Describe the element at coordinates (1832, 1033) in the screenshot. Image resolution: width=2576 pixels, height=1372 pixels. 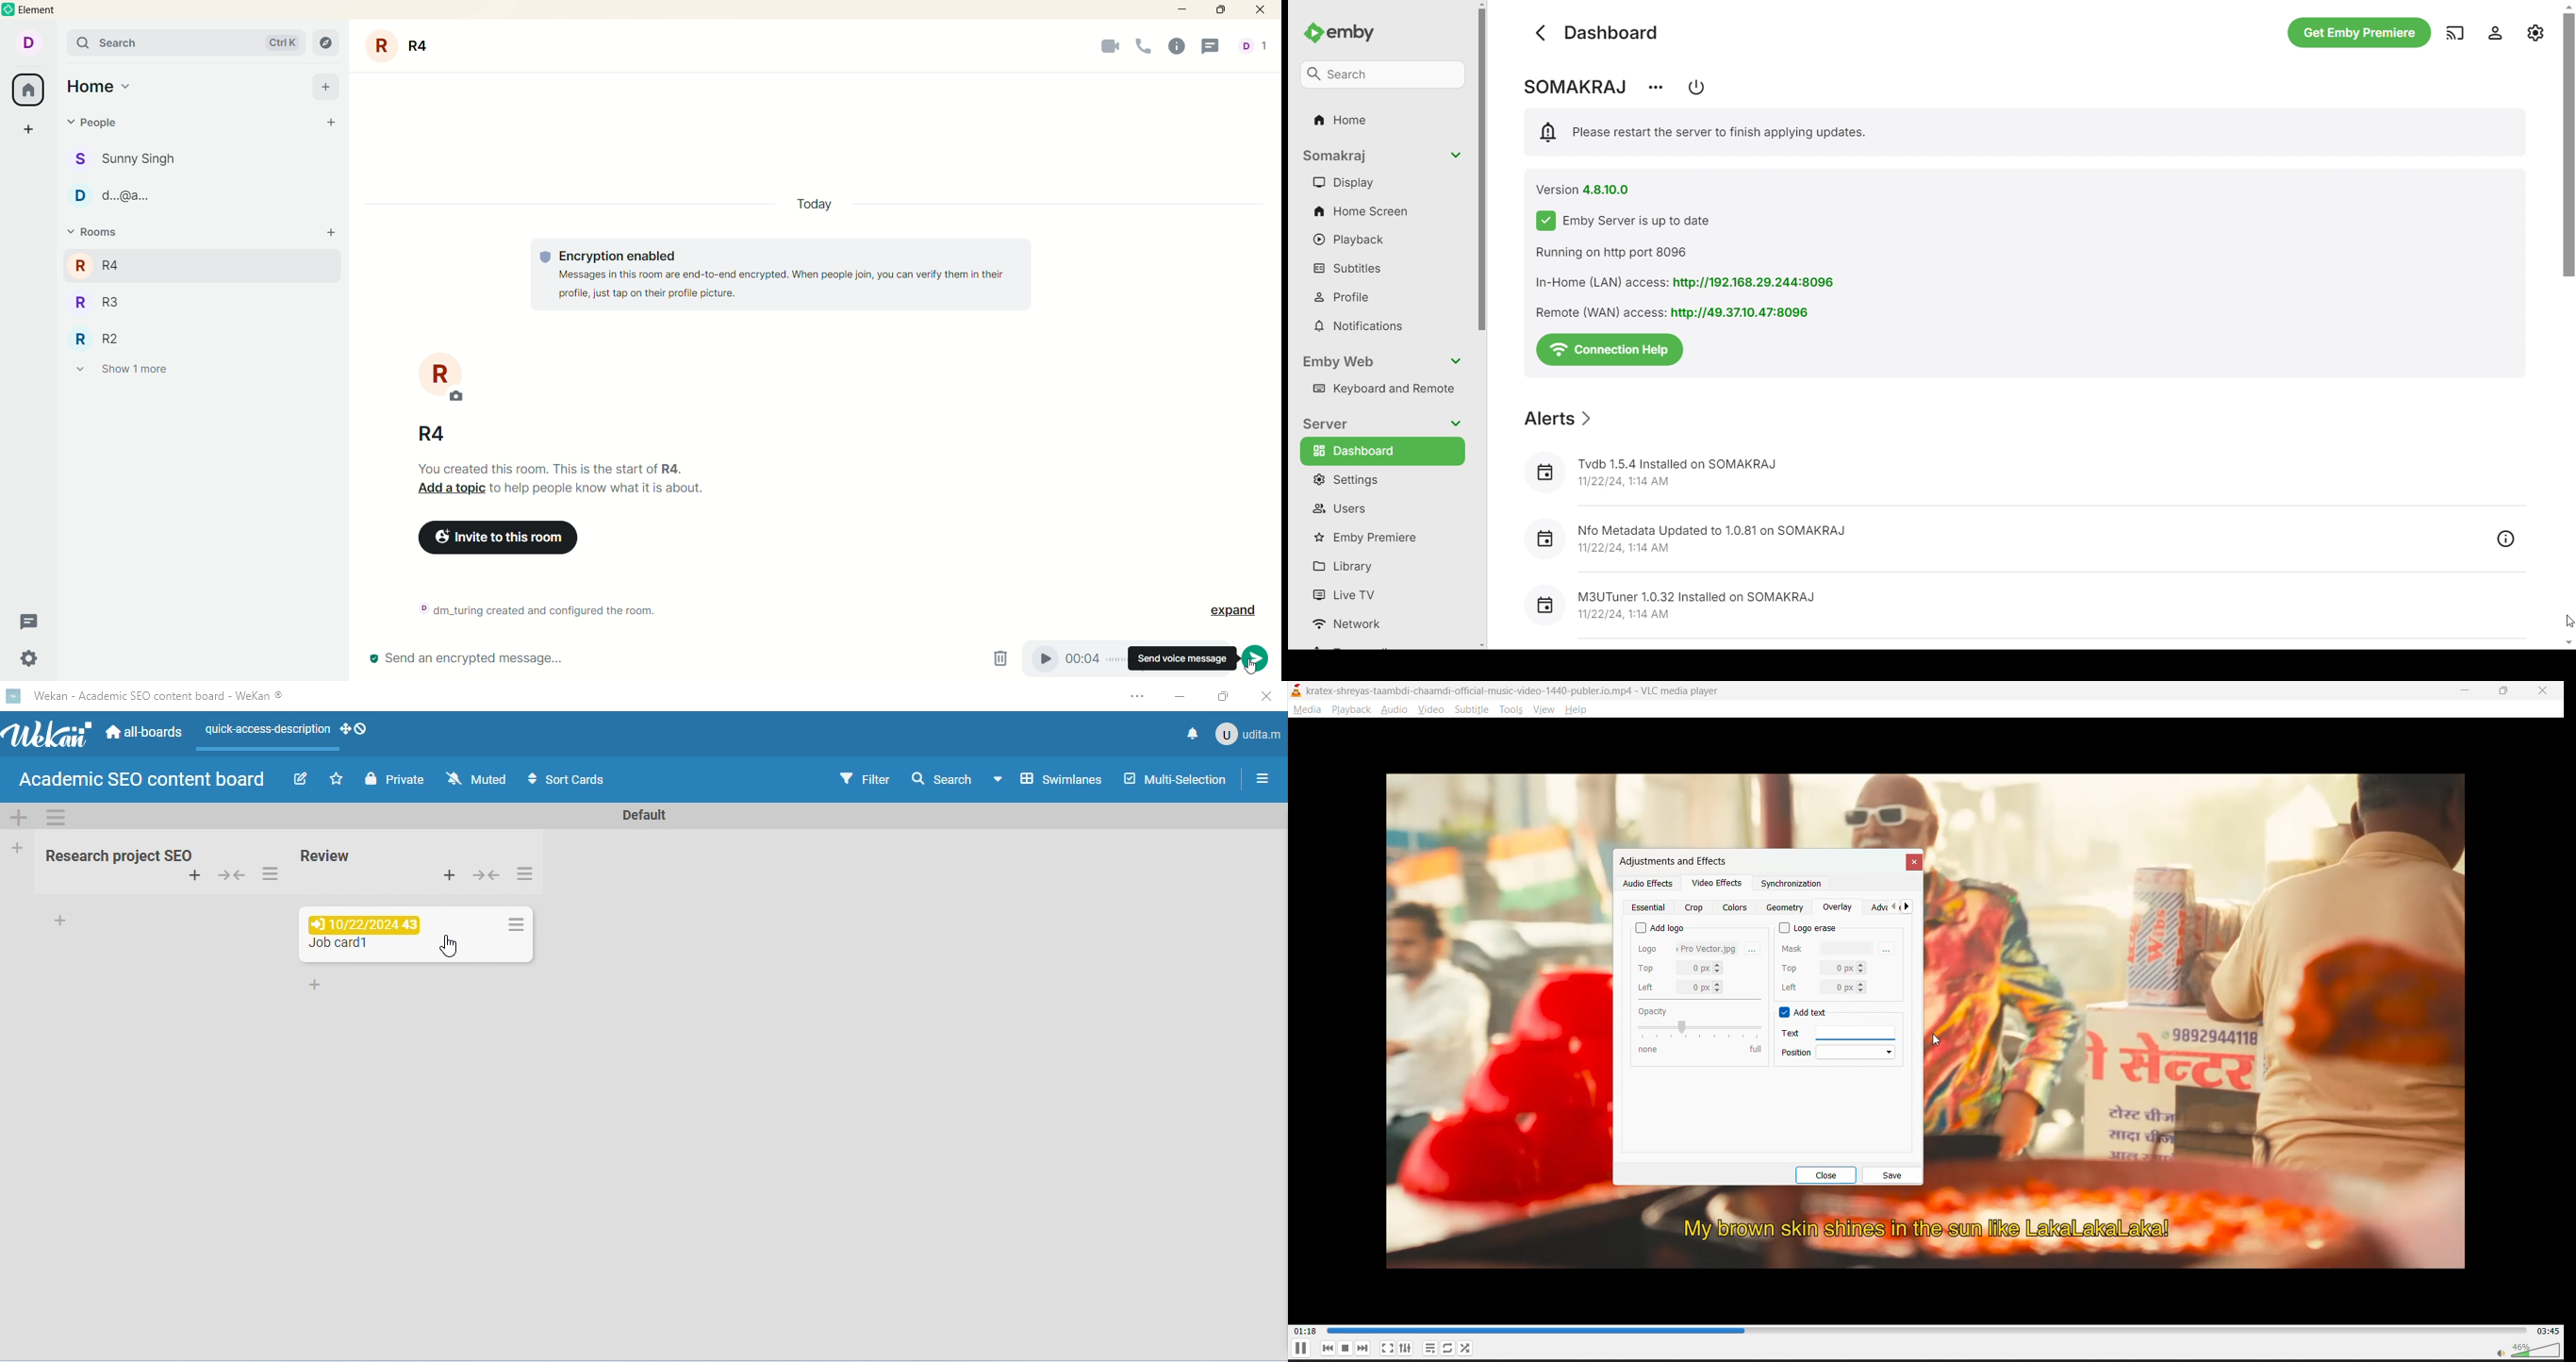
I see `text` at that location.